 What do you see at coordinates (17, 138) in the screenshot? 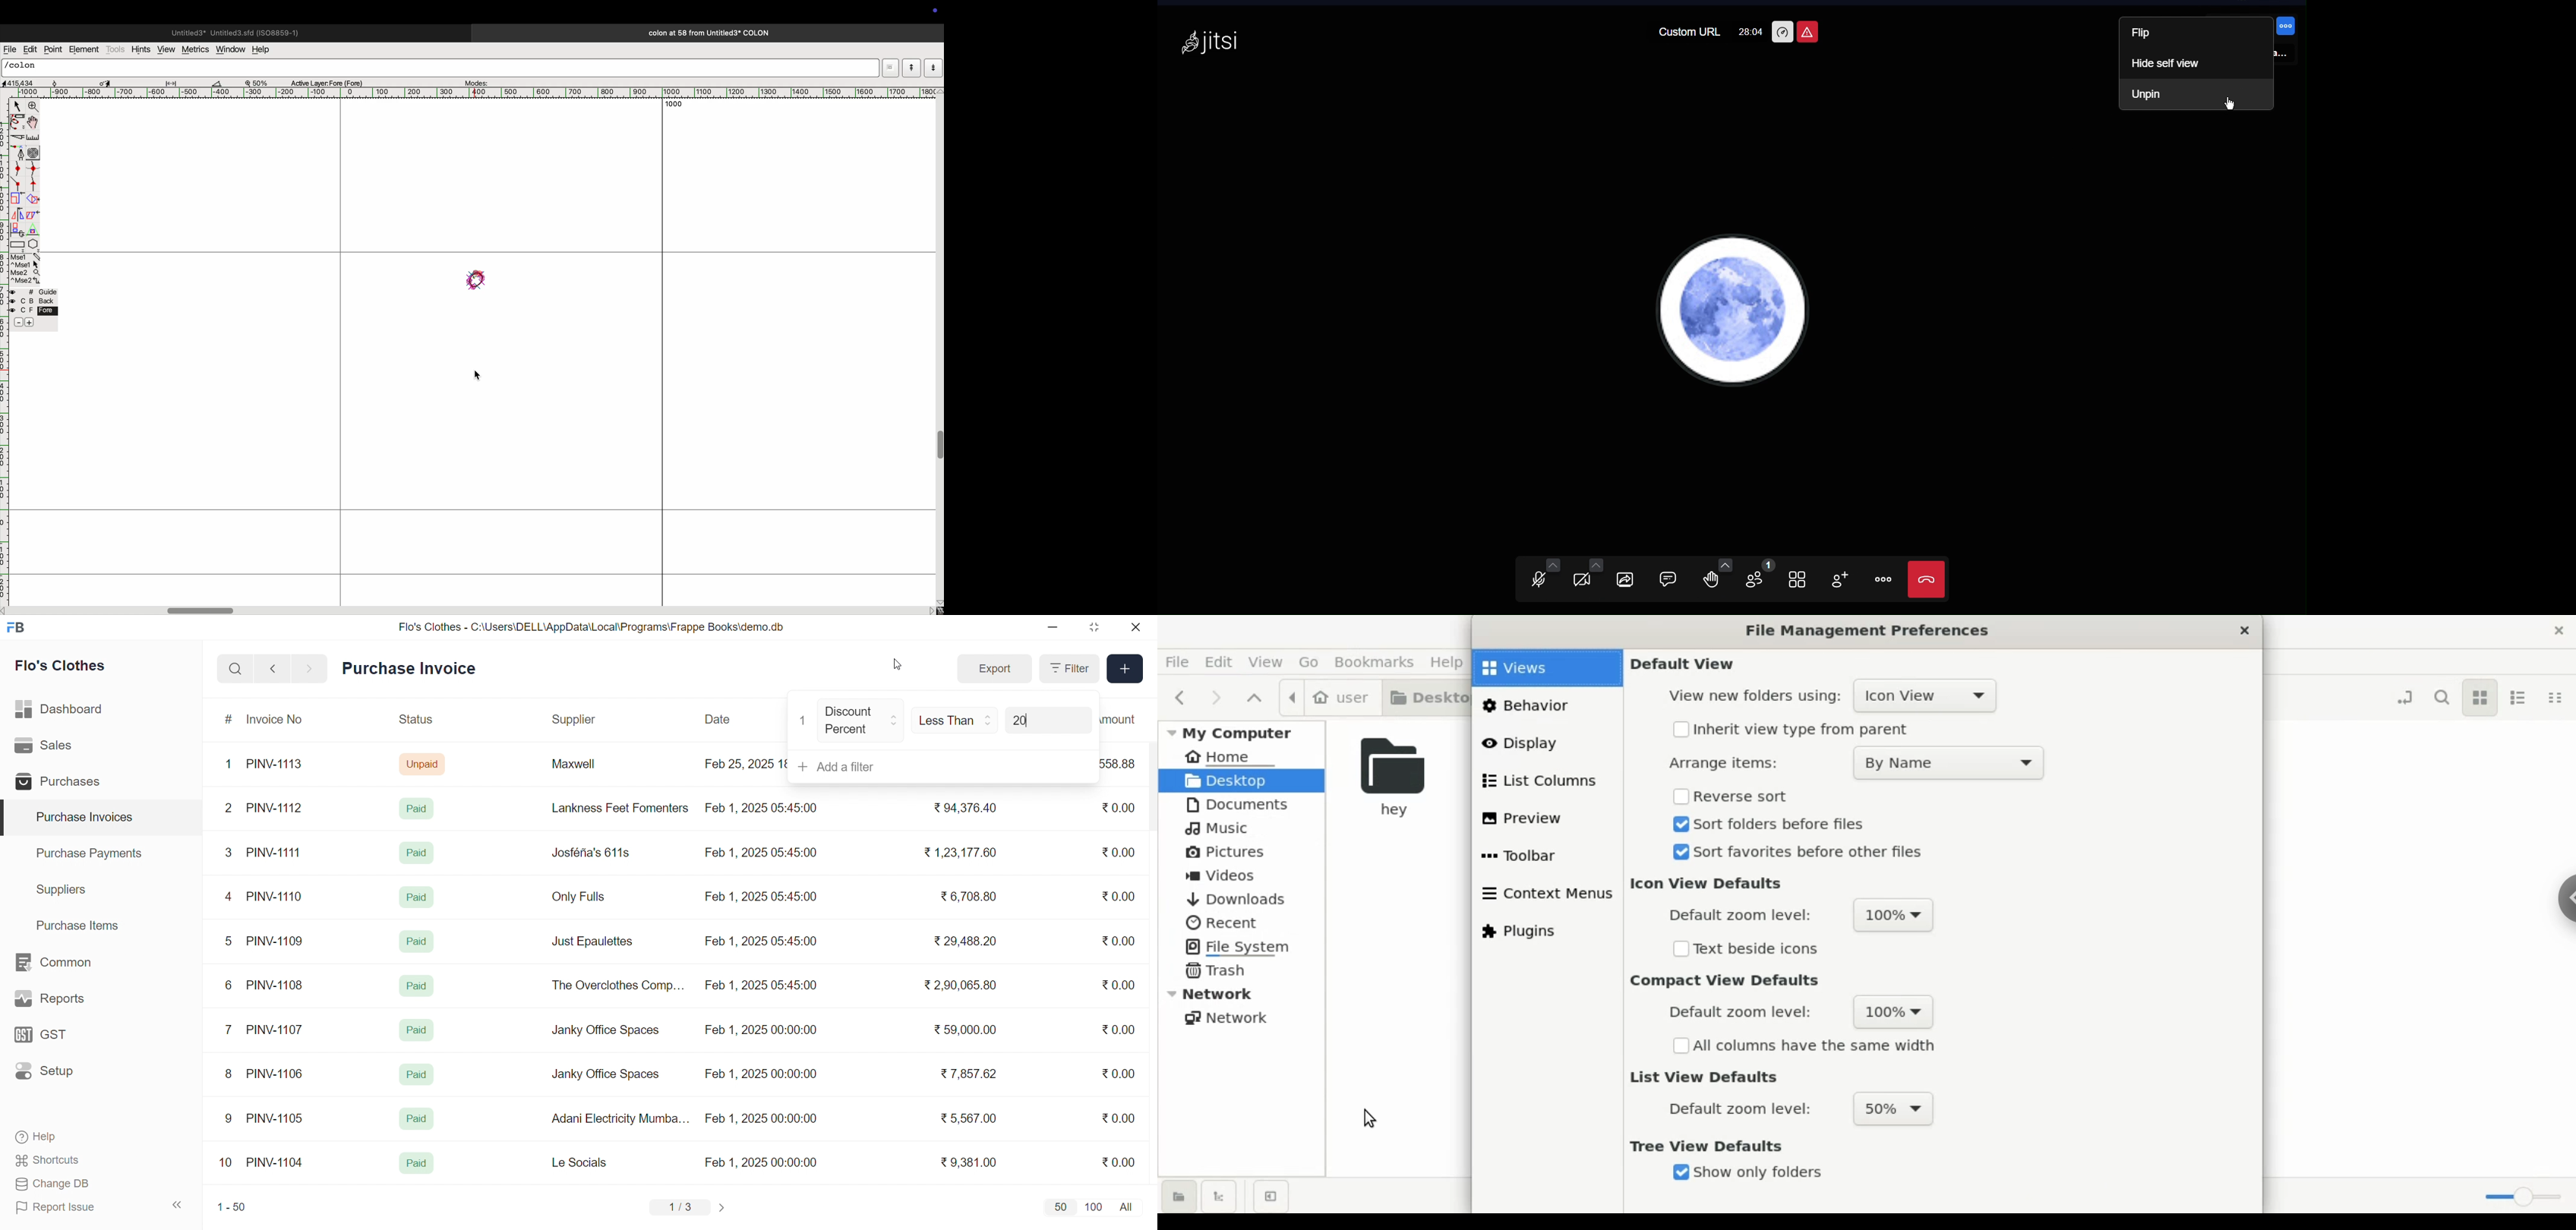
I see `knife` at bounding box center [17, 138].